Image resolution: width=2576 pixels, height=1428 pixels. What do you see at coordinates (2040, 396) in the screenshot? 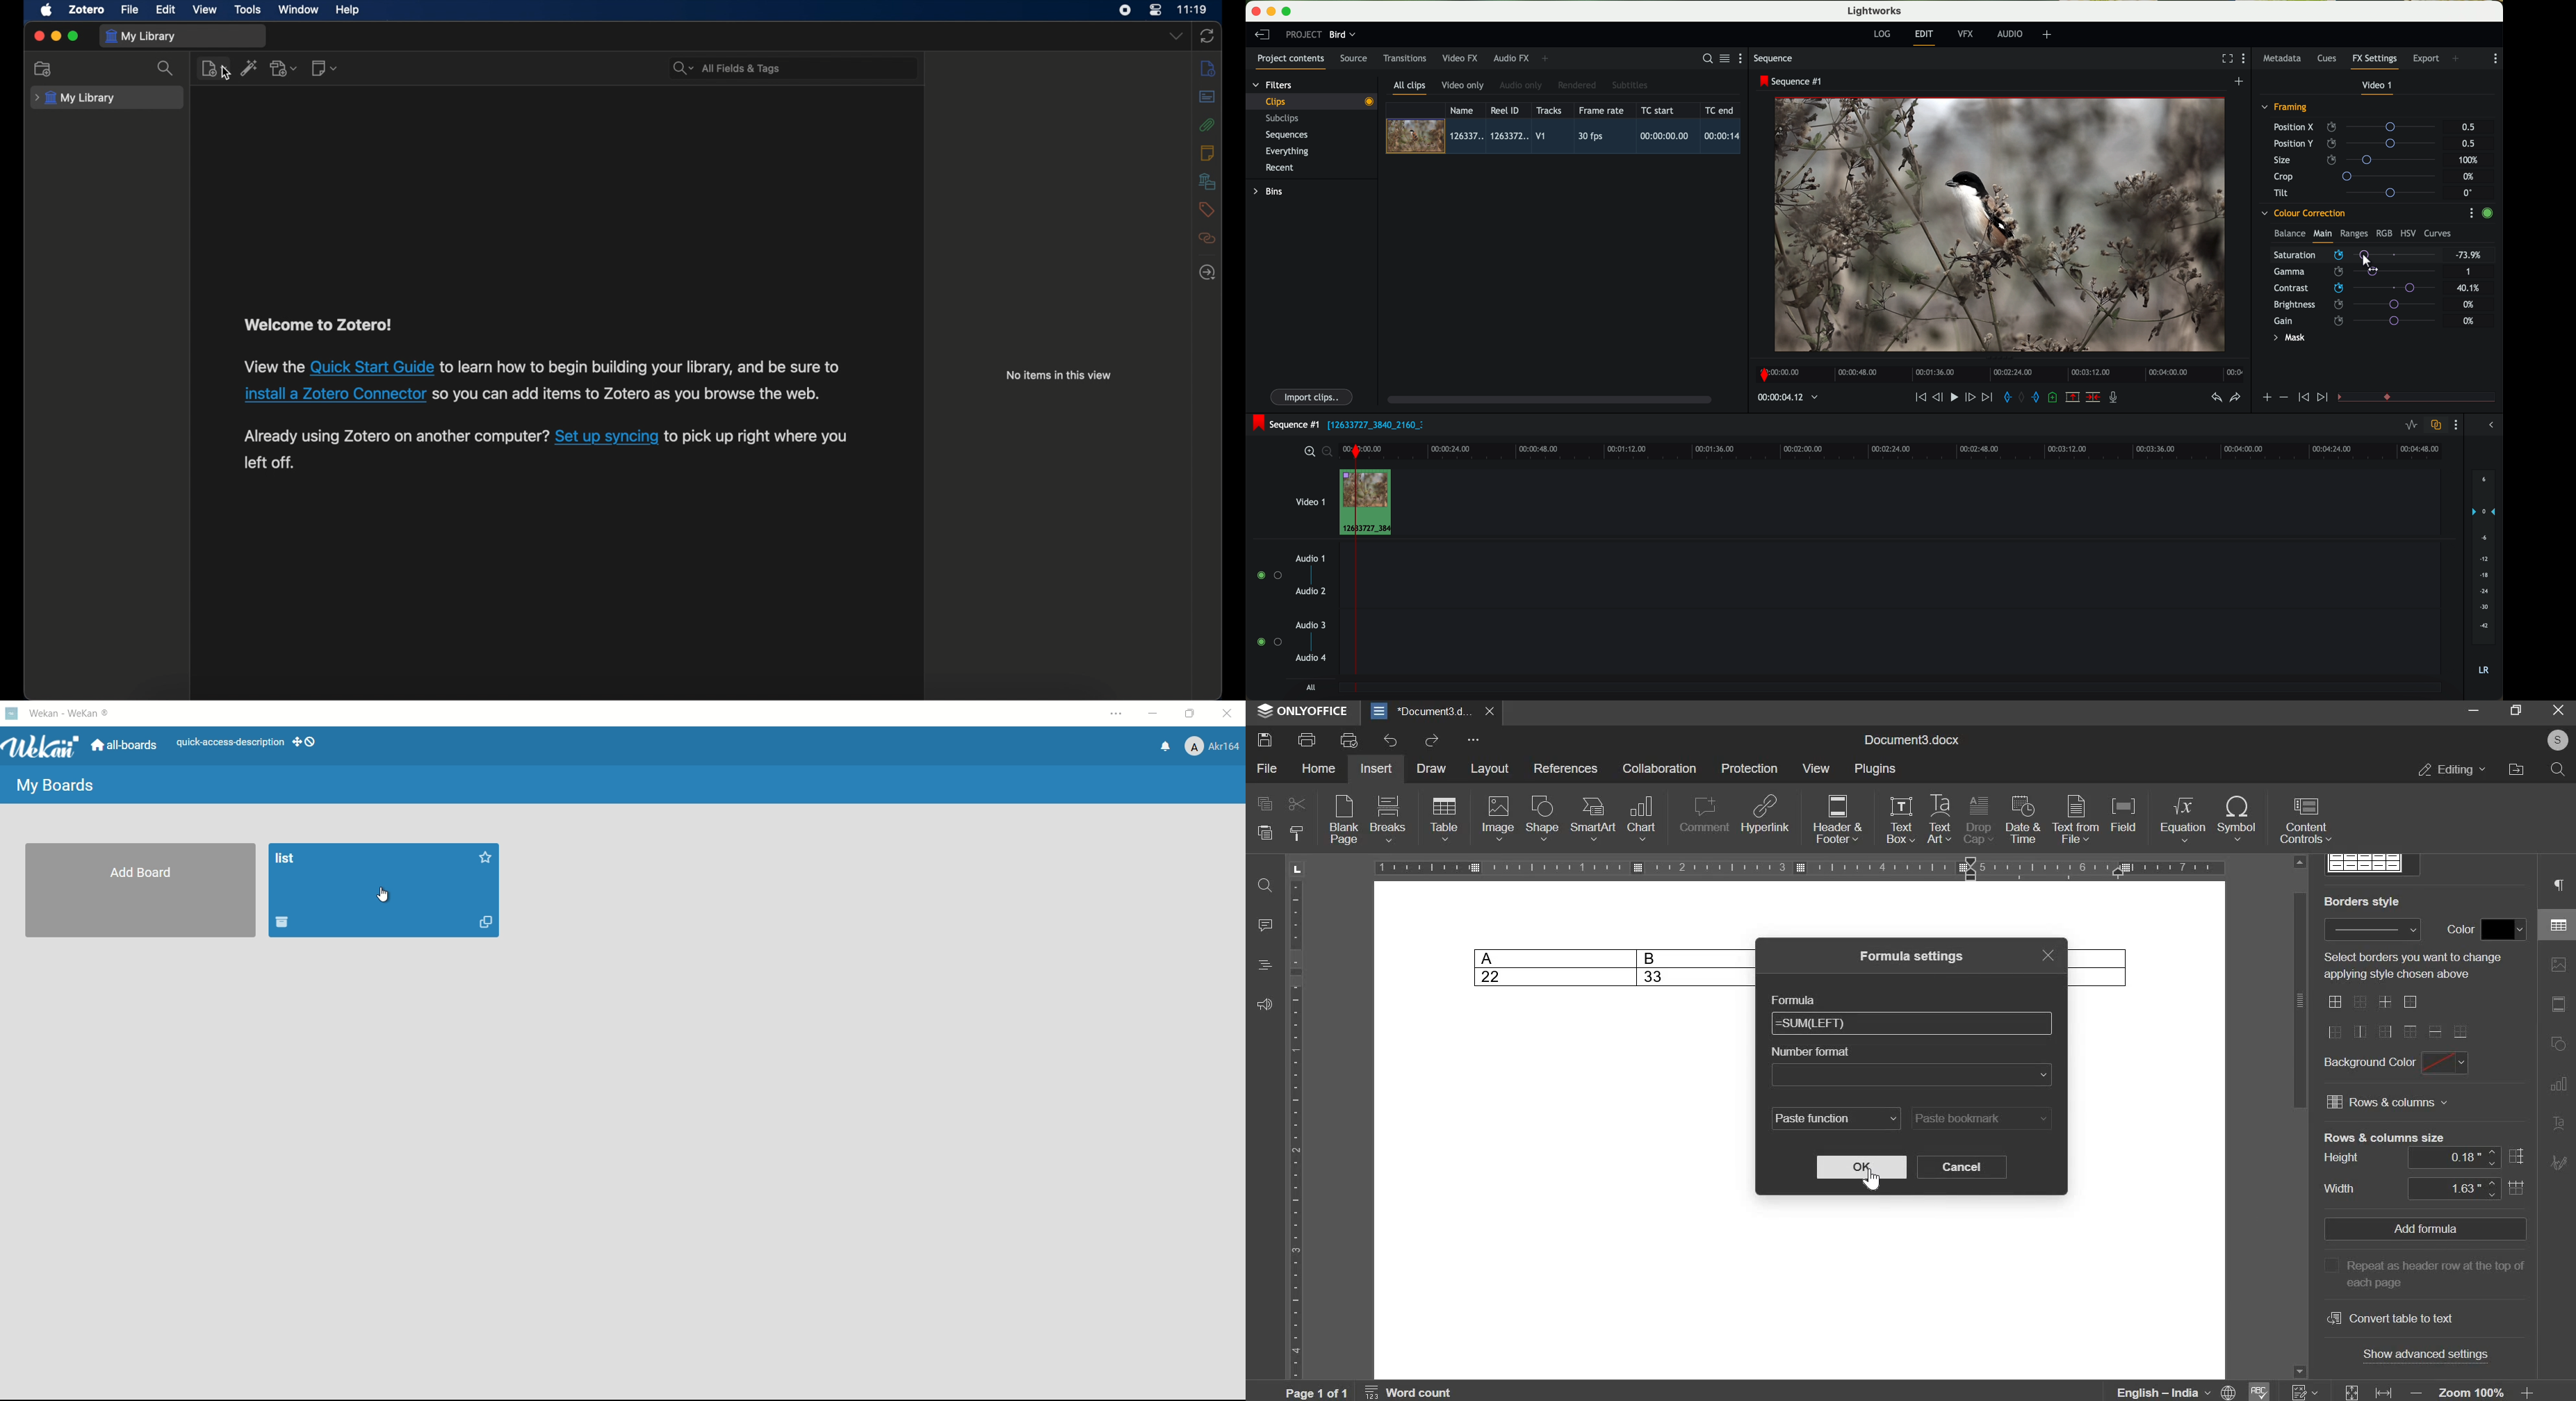
I see `add 'out' mark` at bounding box center [2040, 396].